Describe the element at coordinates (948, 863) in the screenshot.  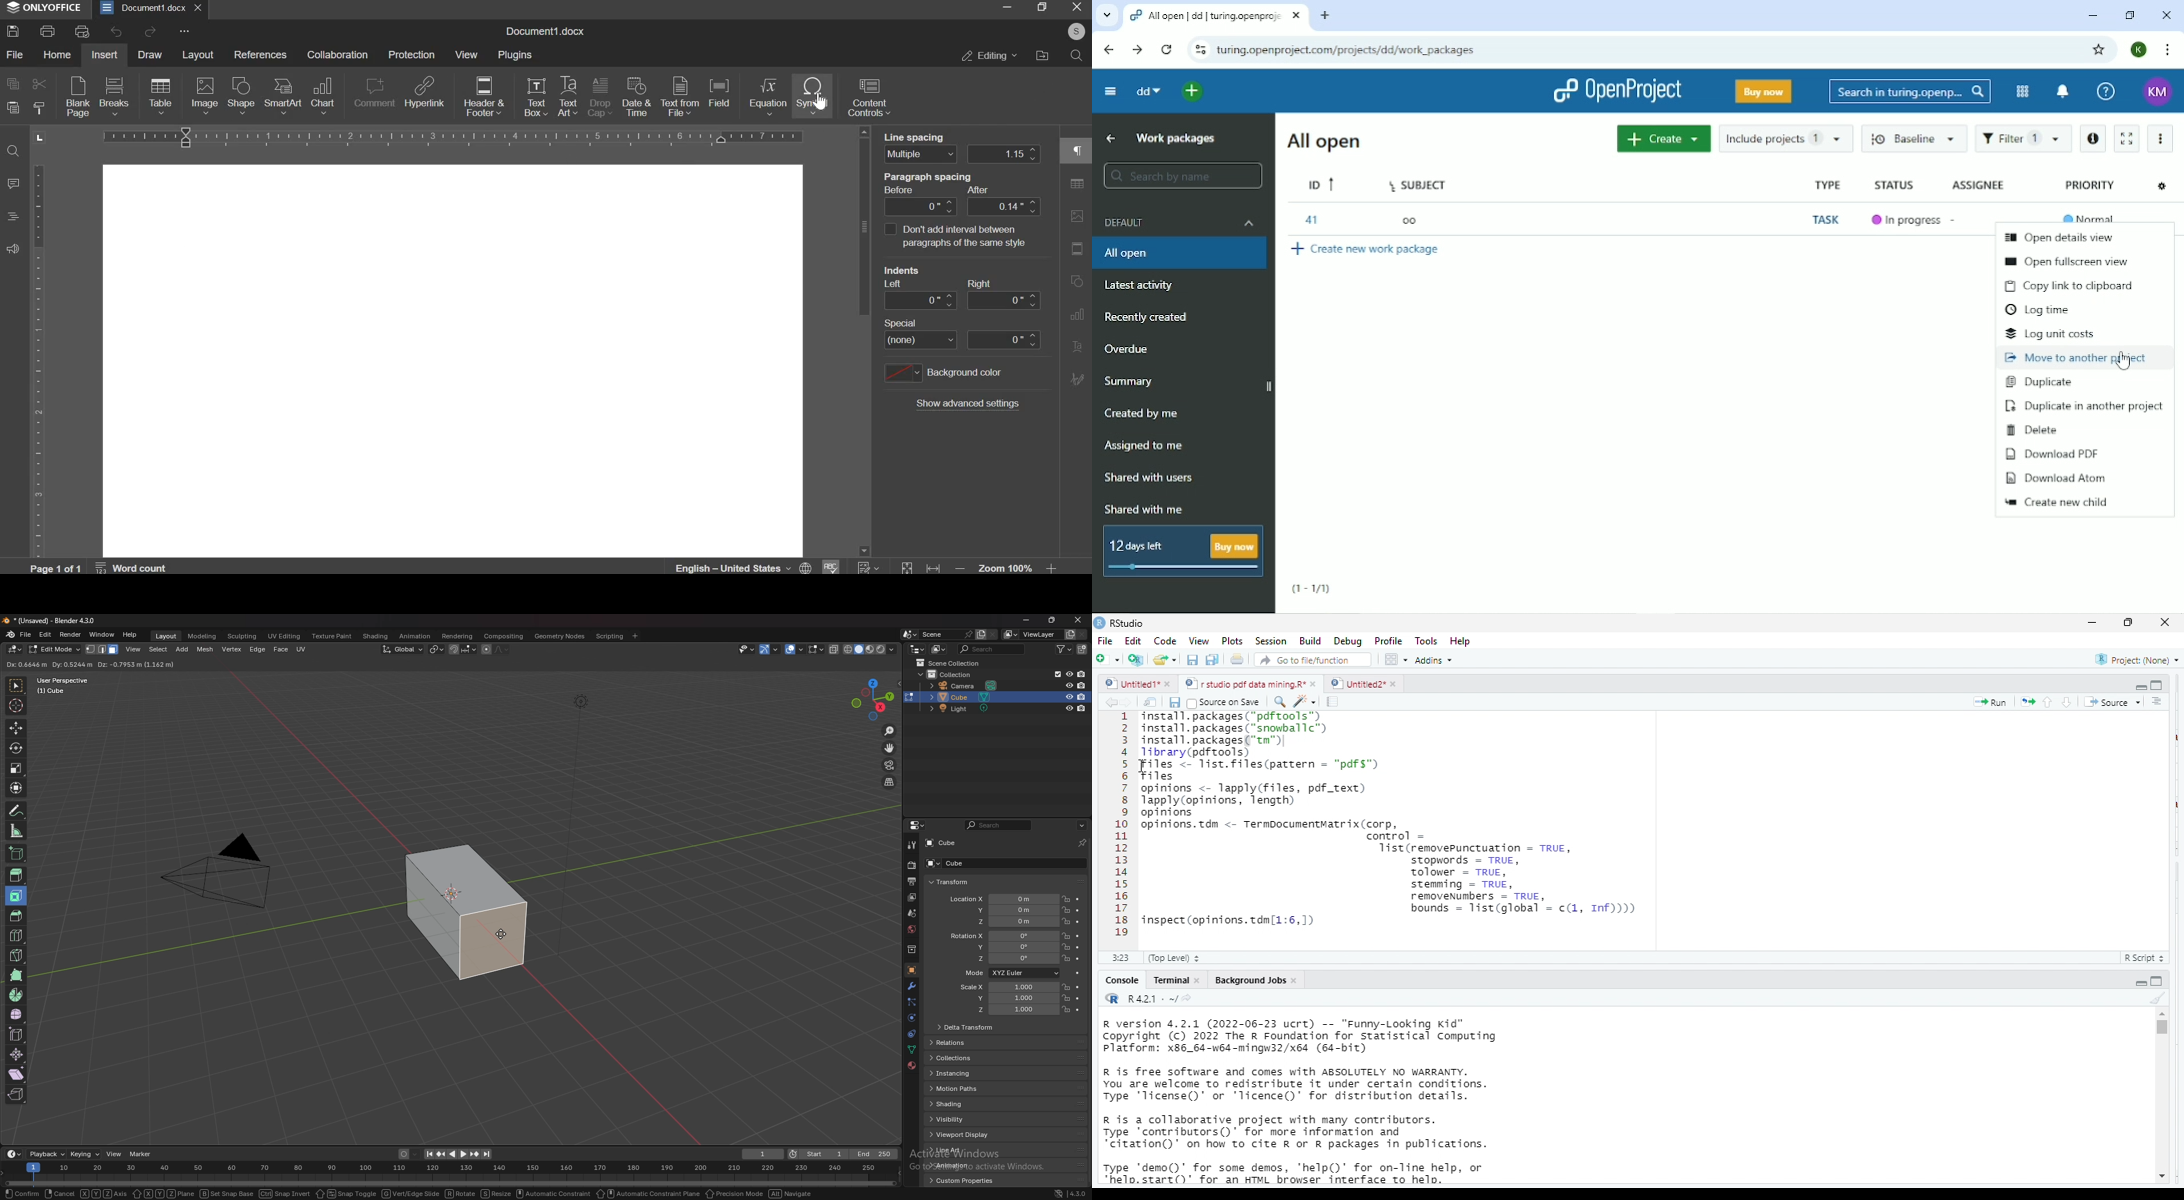
I see `cube` at that location.